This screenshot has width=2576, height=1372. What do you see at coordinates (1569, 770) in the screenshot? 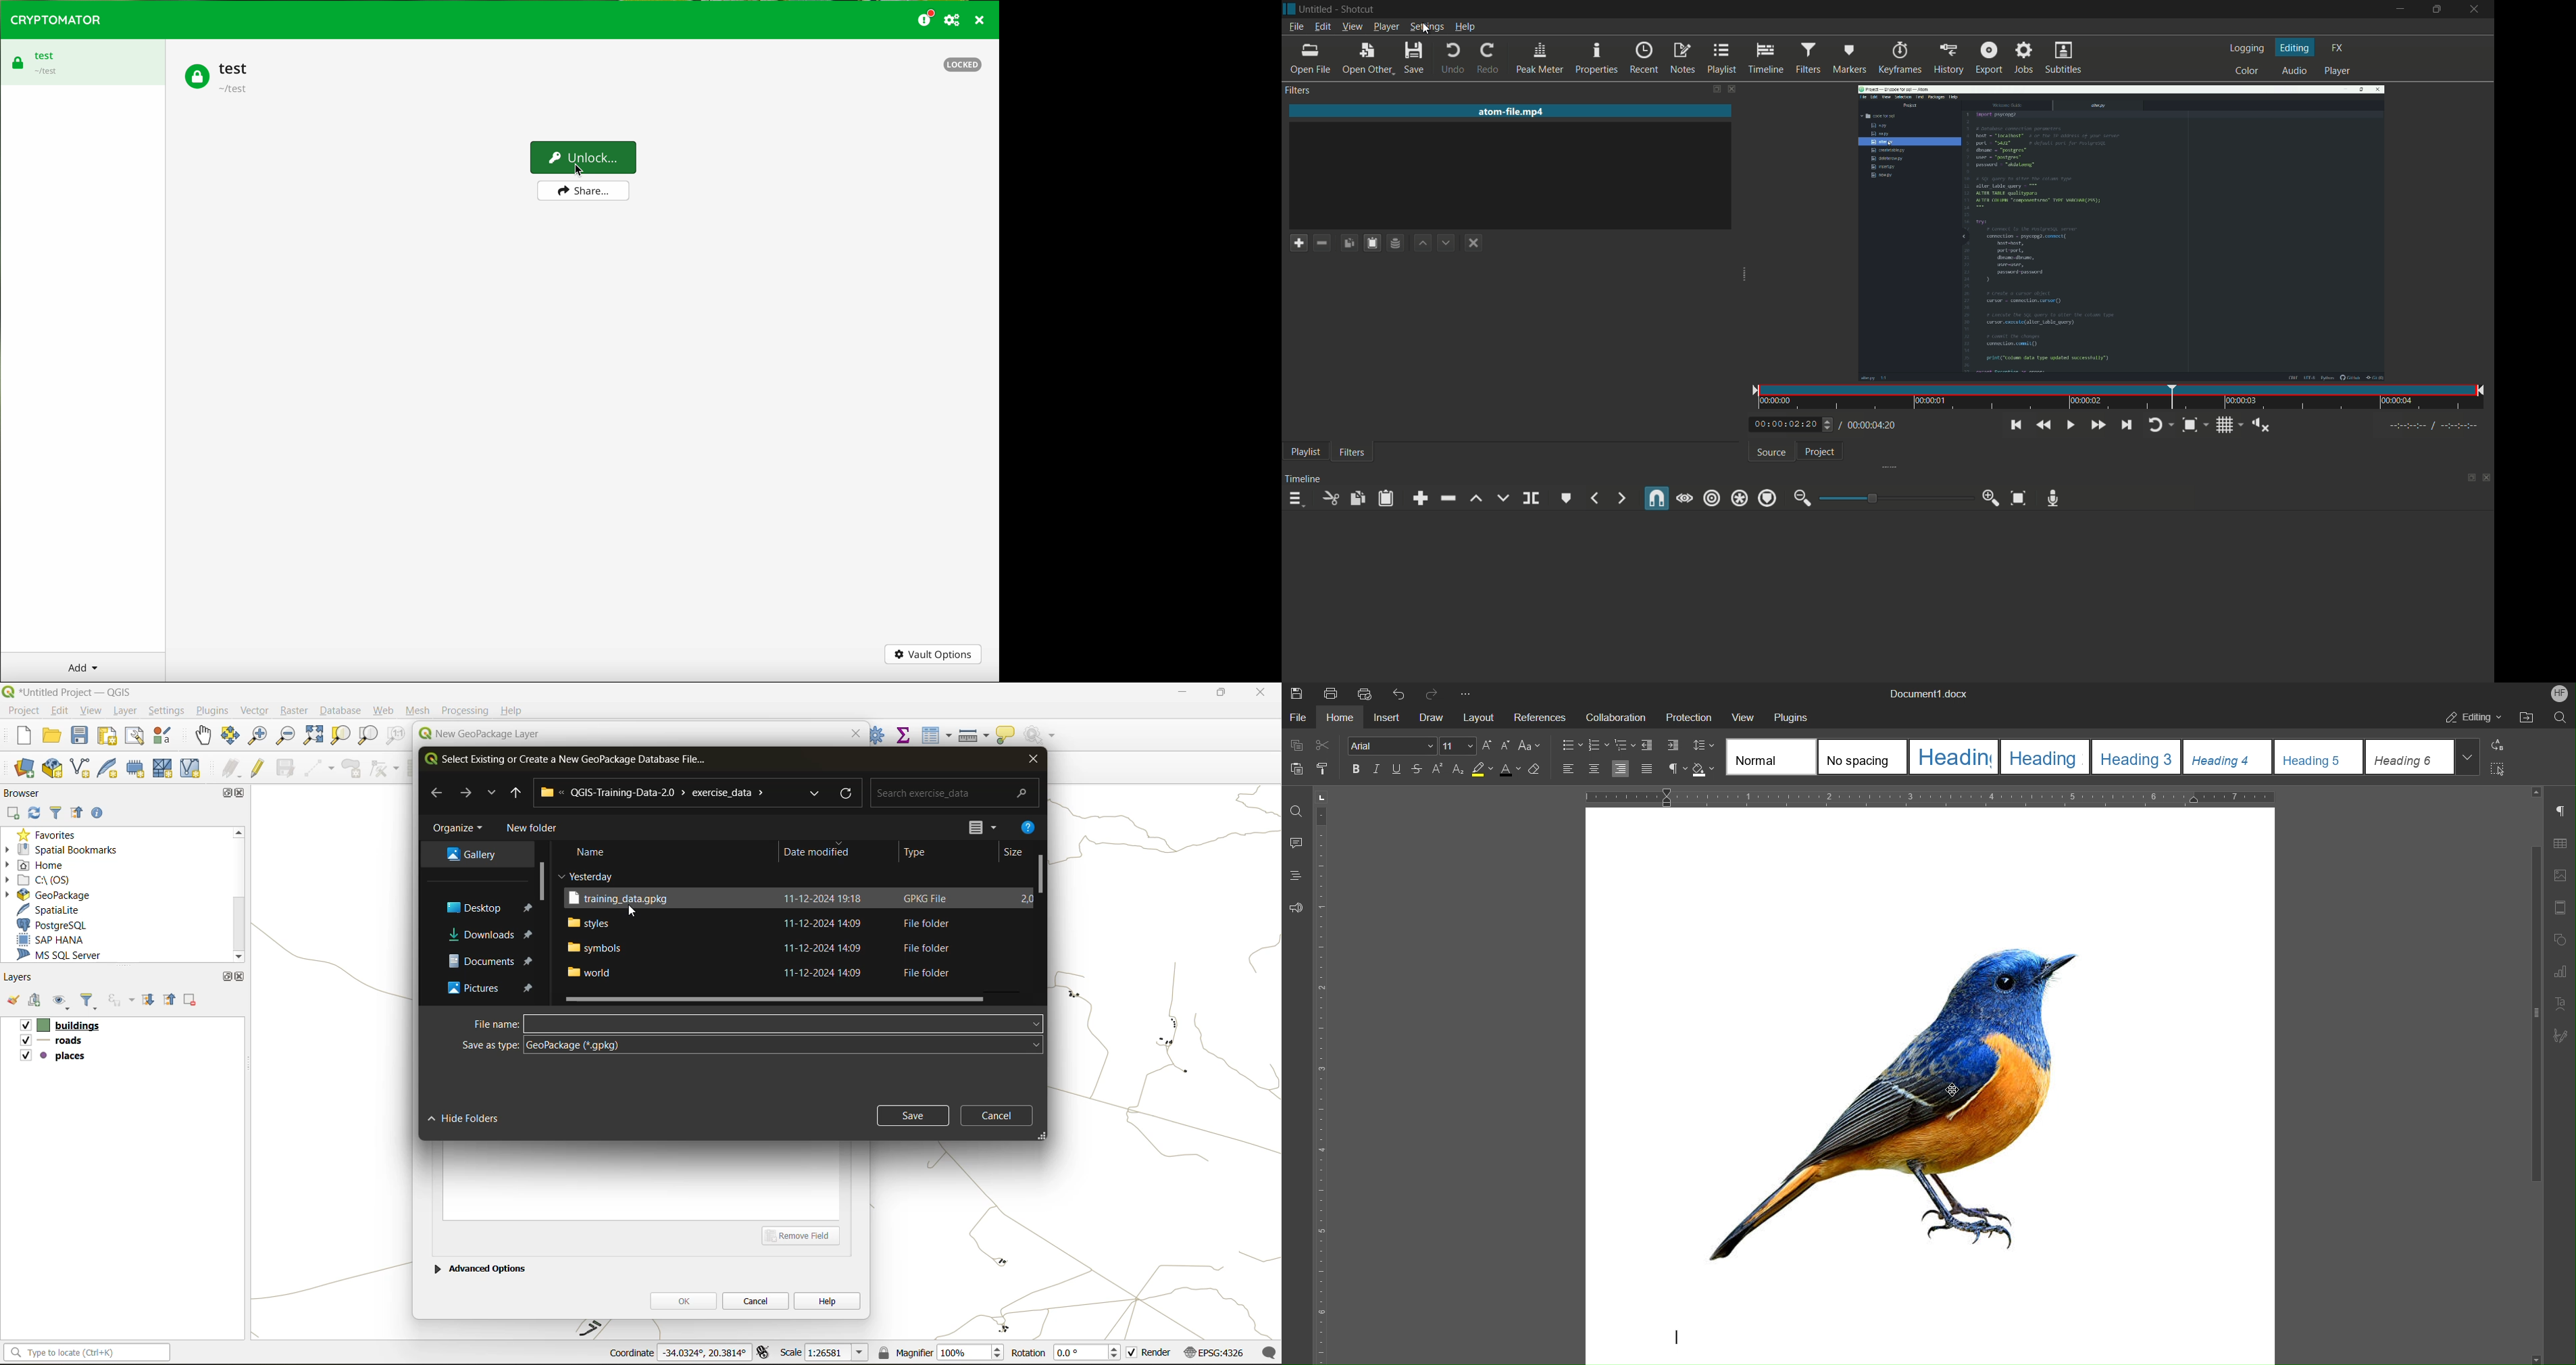
I see `Align Left` at bounding box center [1569, 770].